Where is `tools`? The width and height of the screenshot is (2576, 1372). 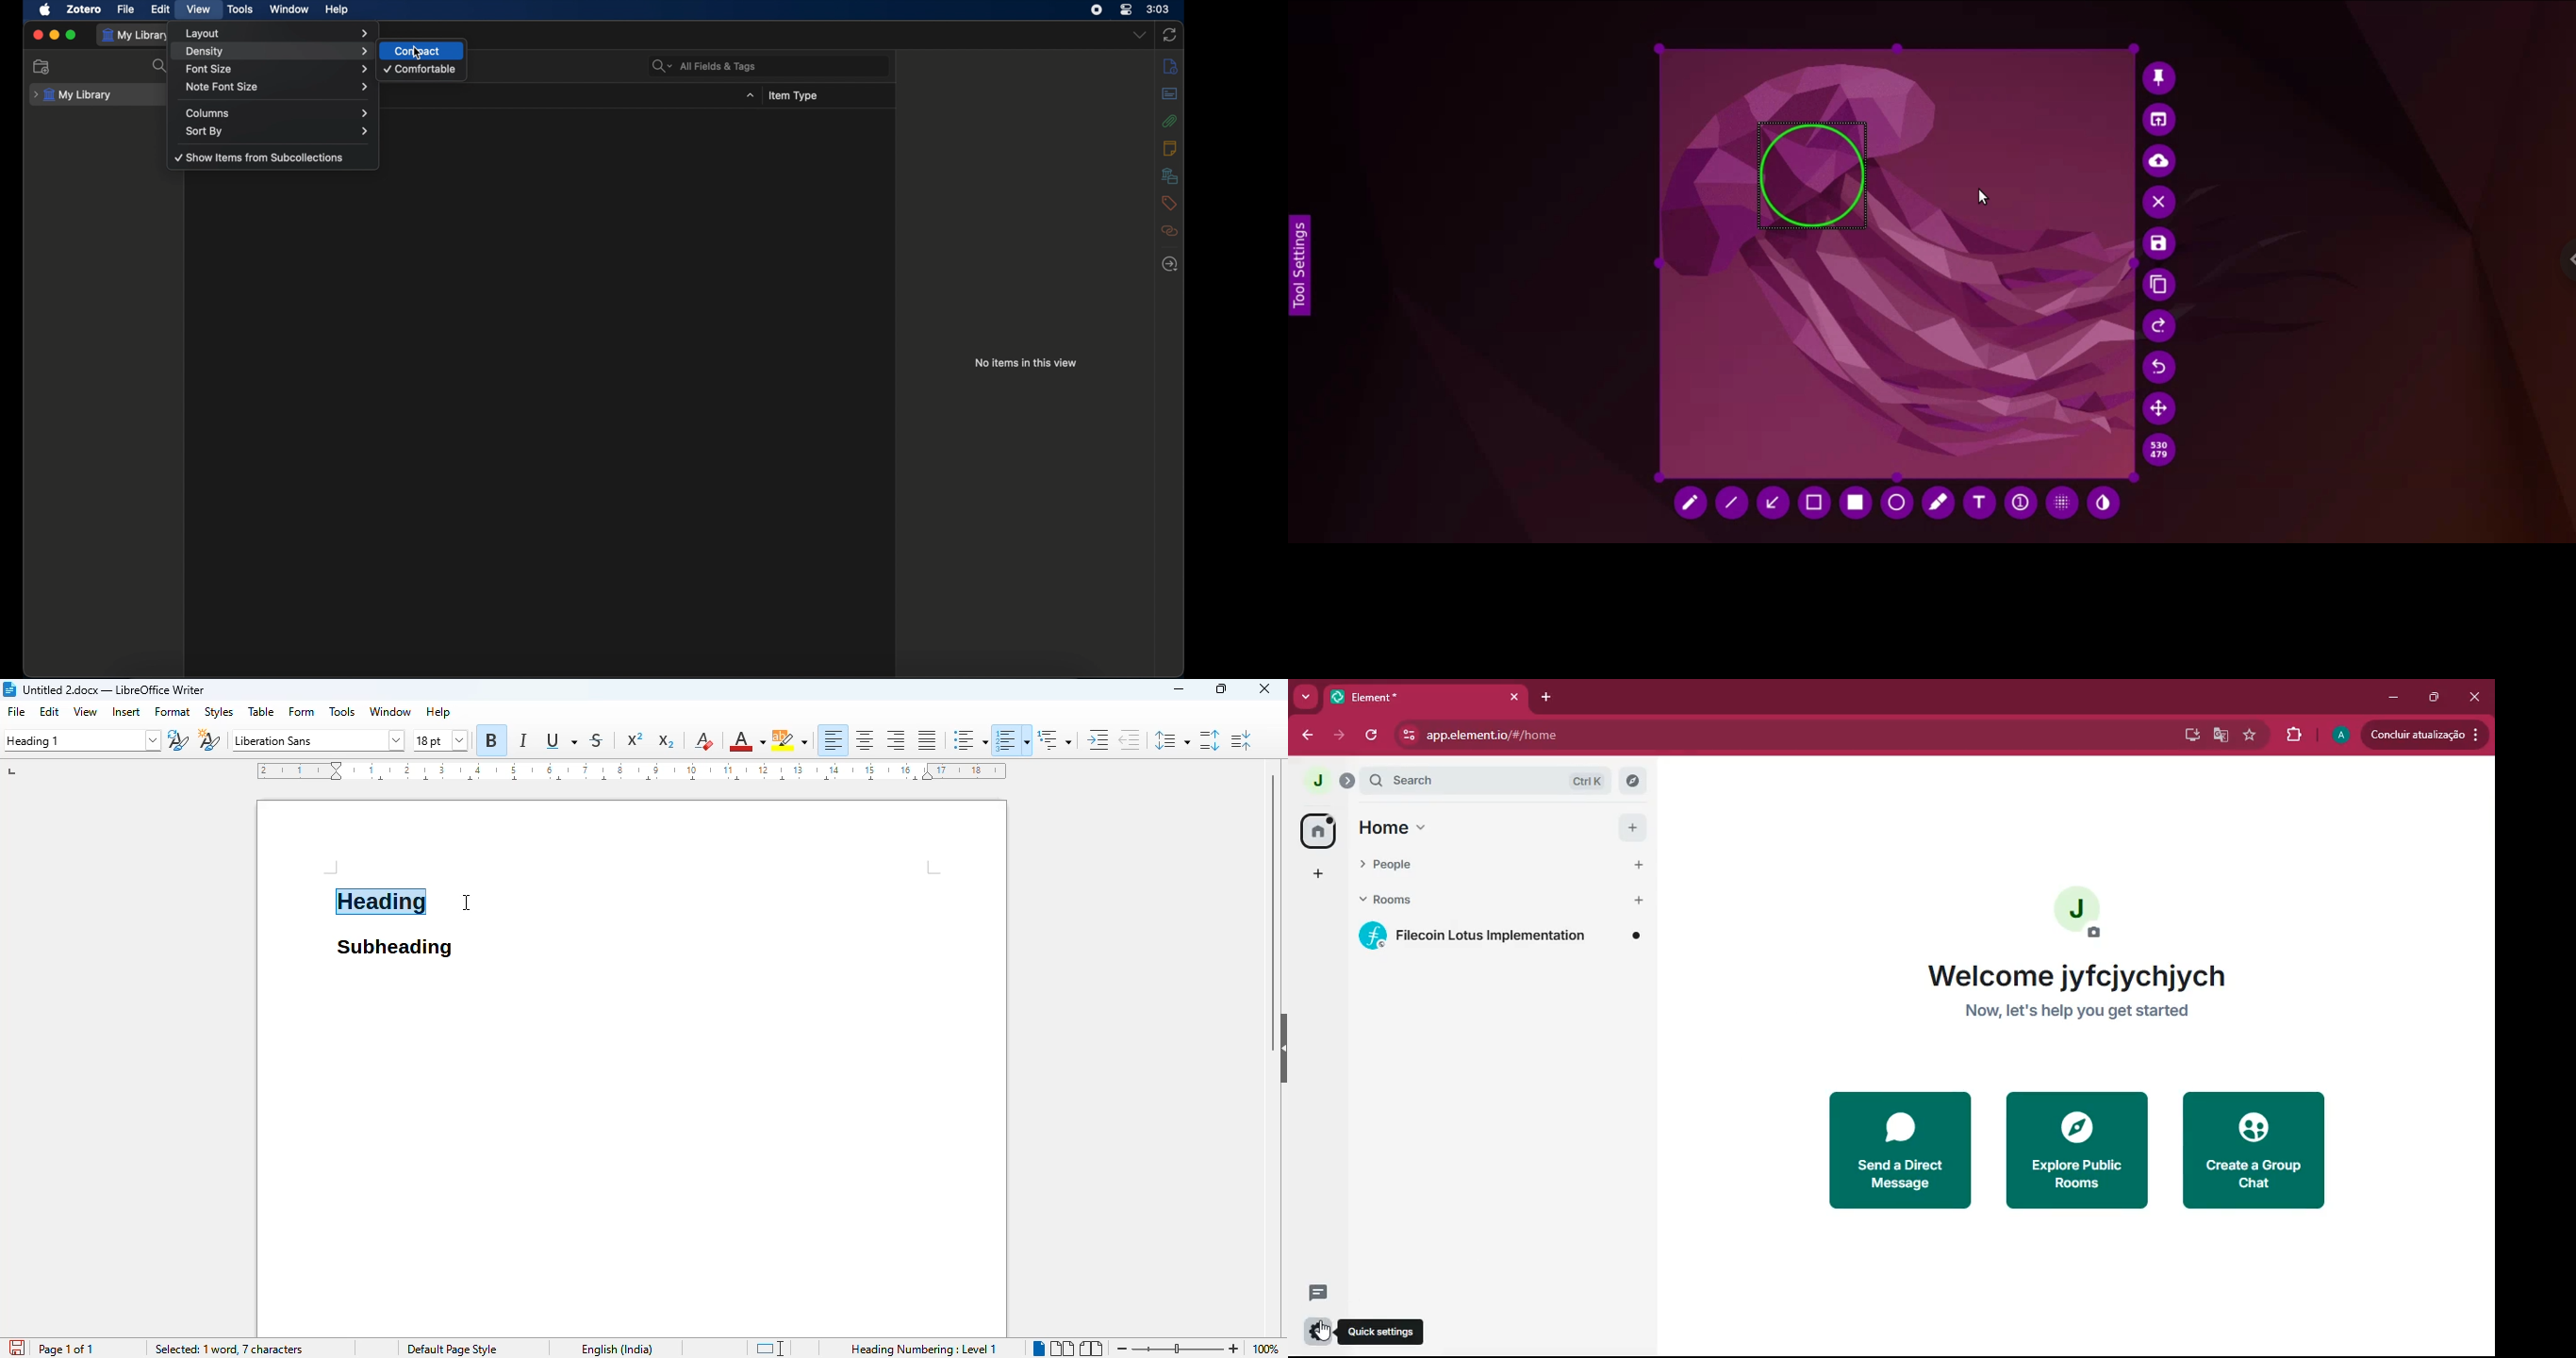 tools is located at coordinates (241, 9).